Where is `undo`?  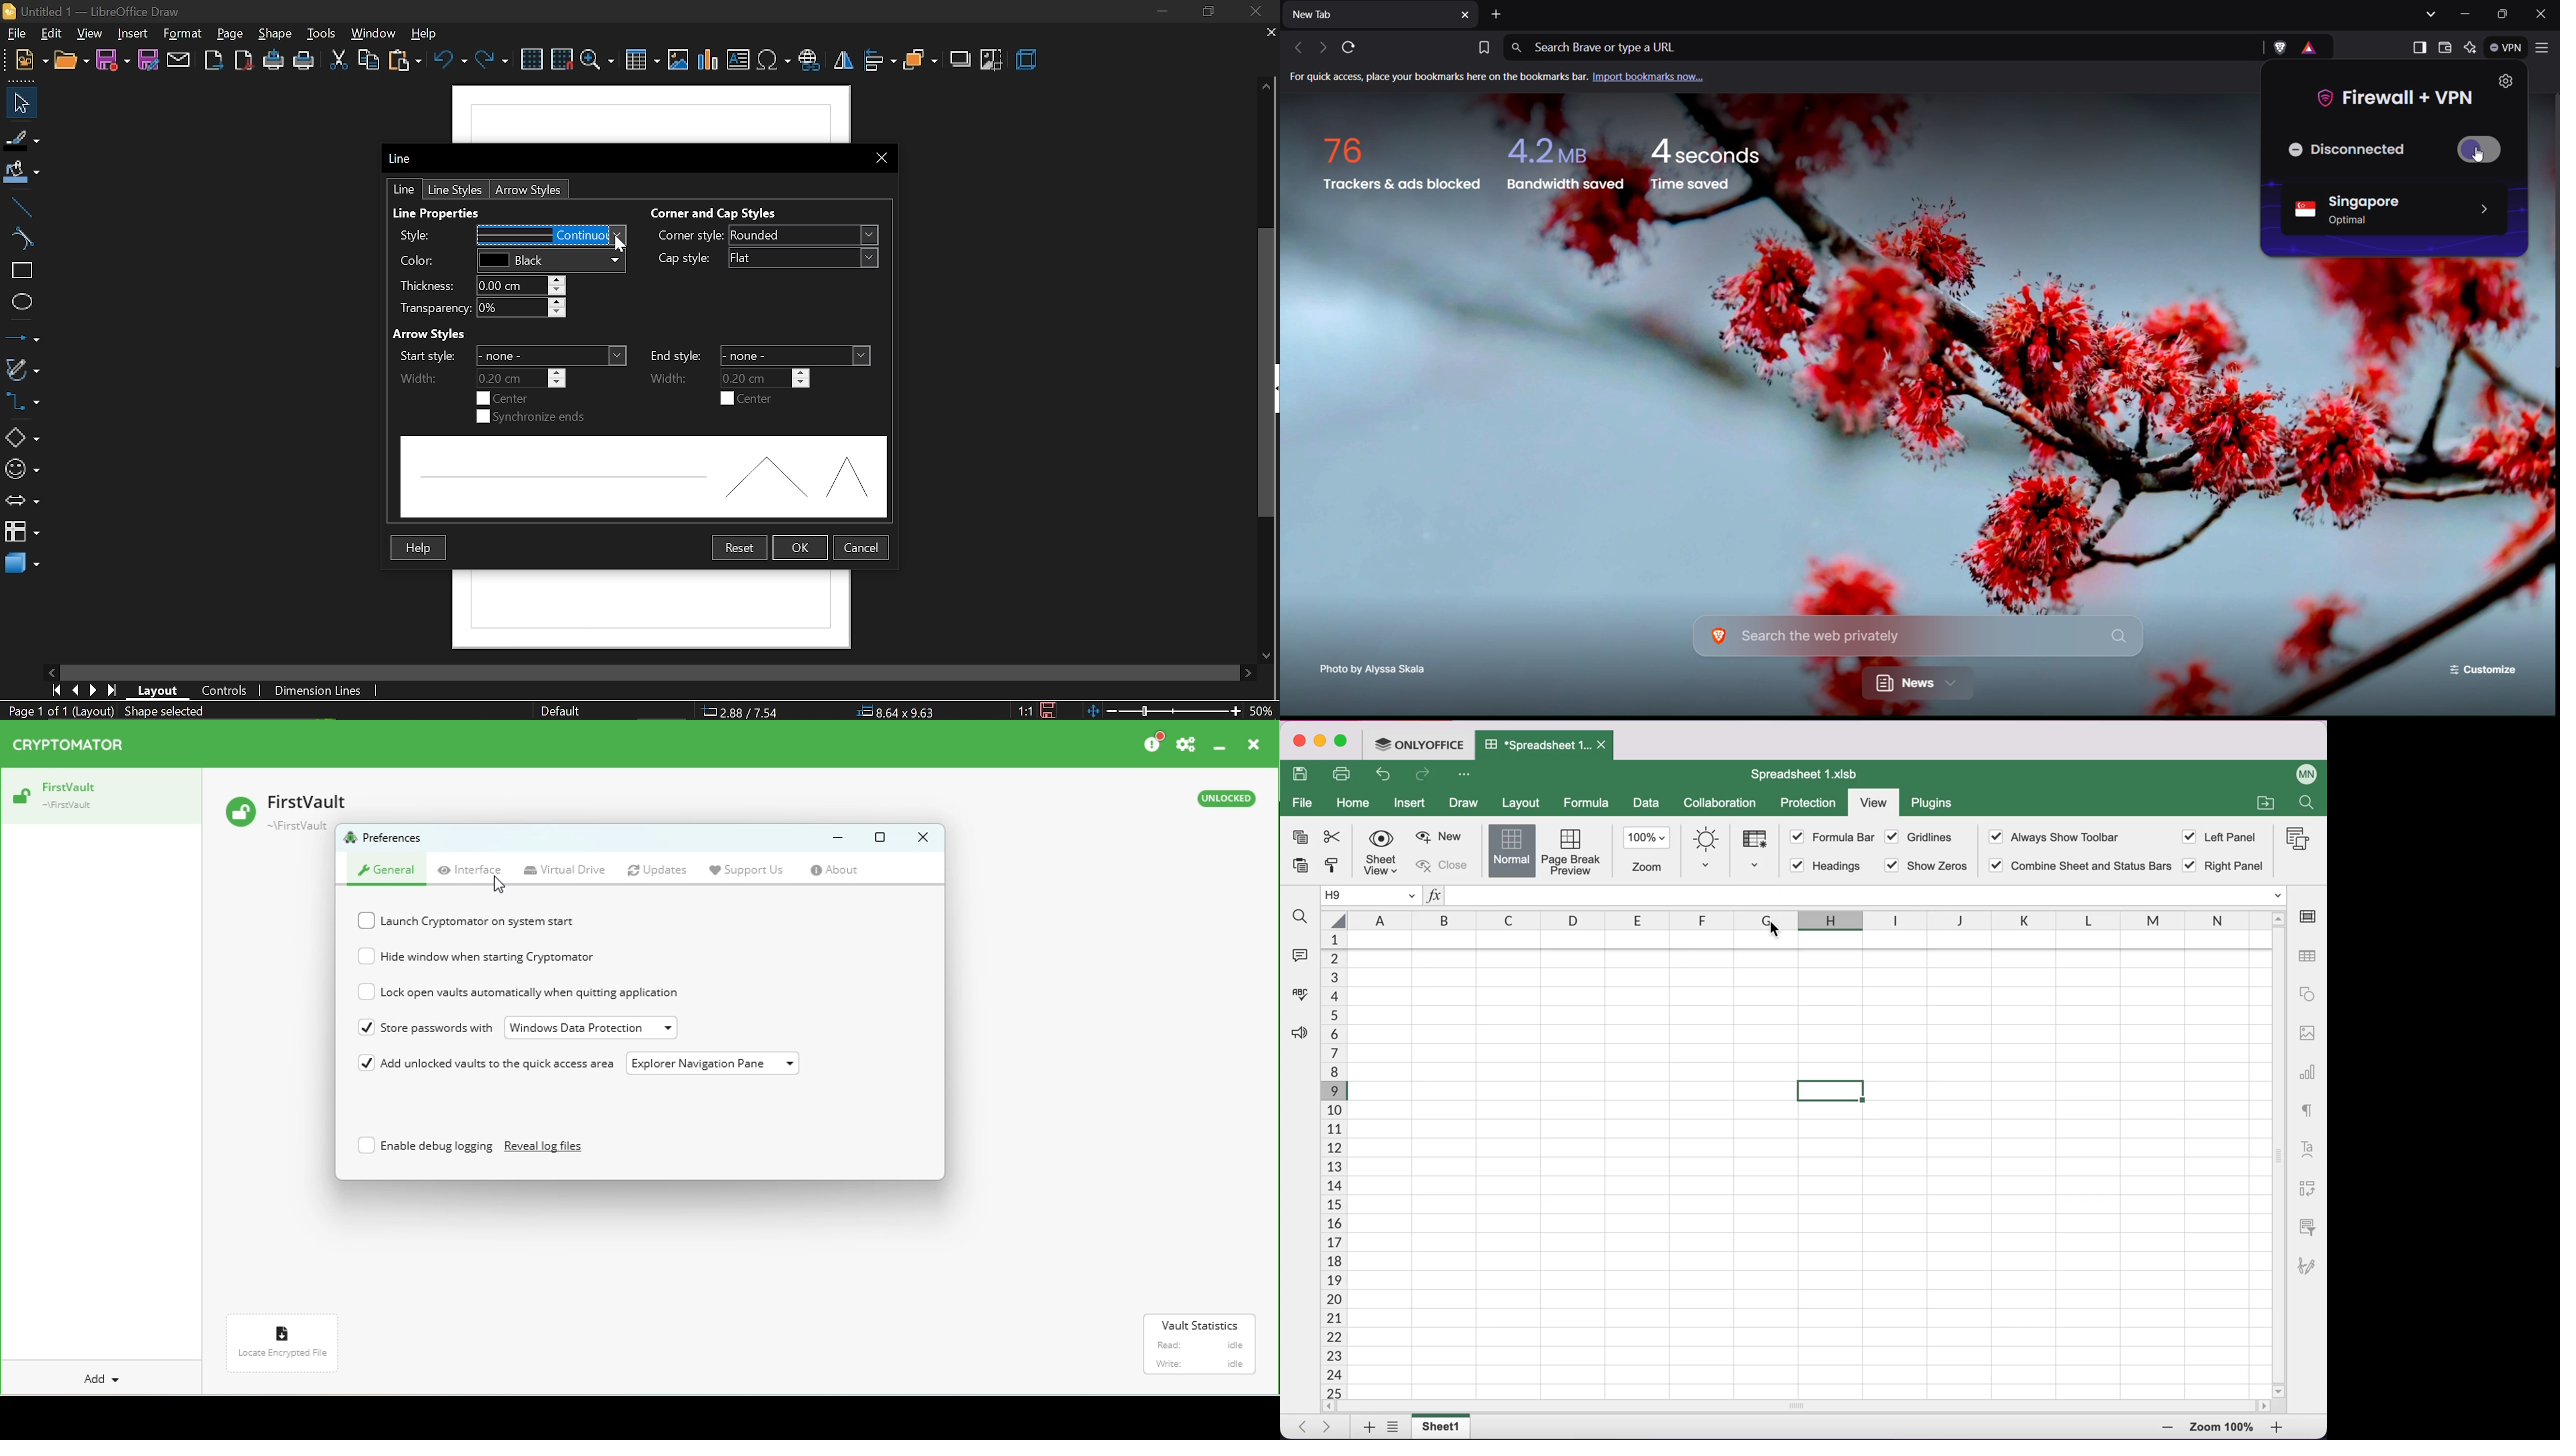 undo is located at coordinates (1385, 775).